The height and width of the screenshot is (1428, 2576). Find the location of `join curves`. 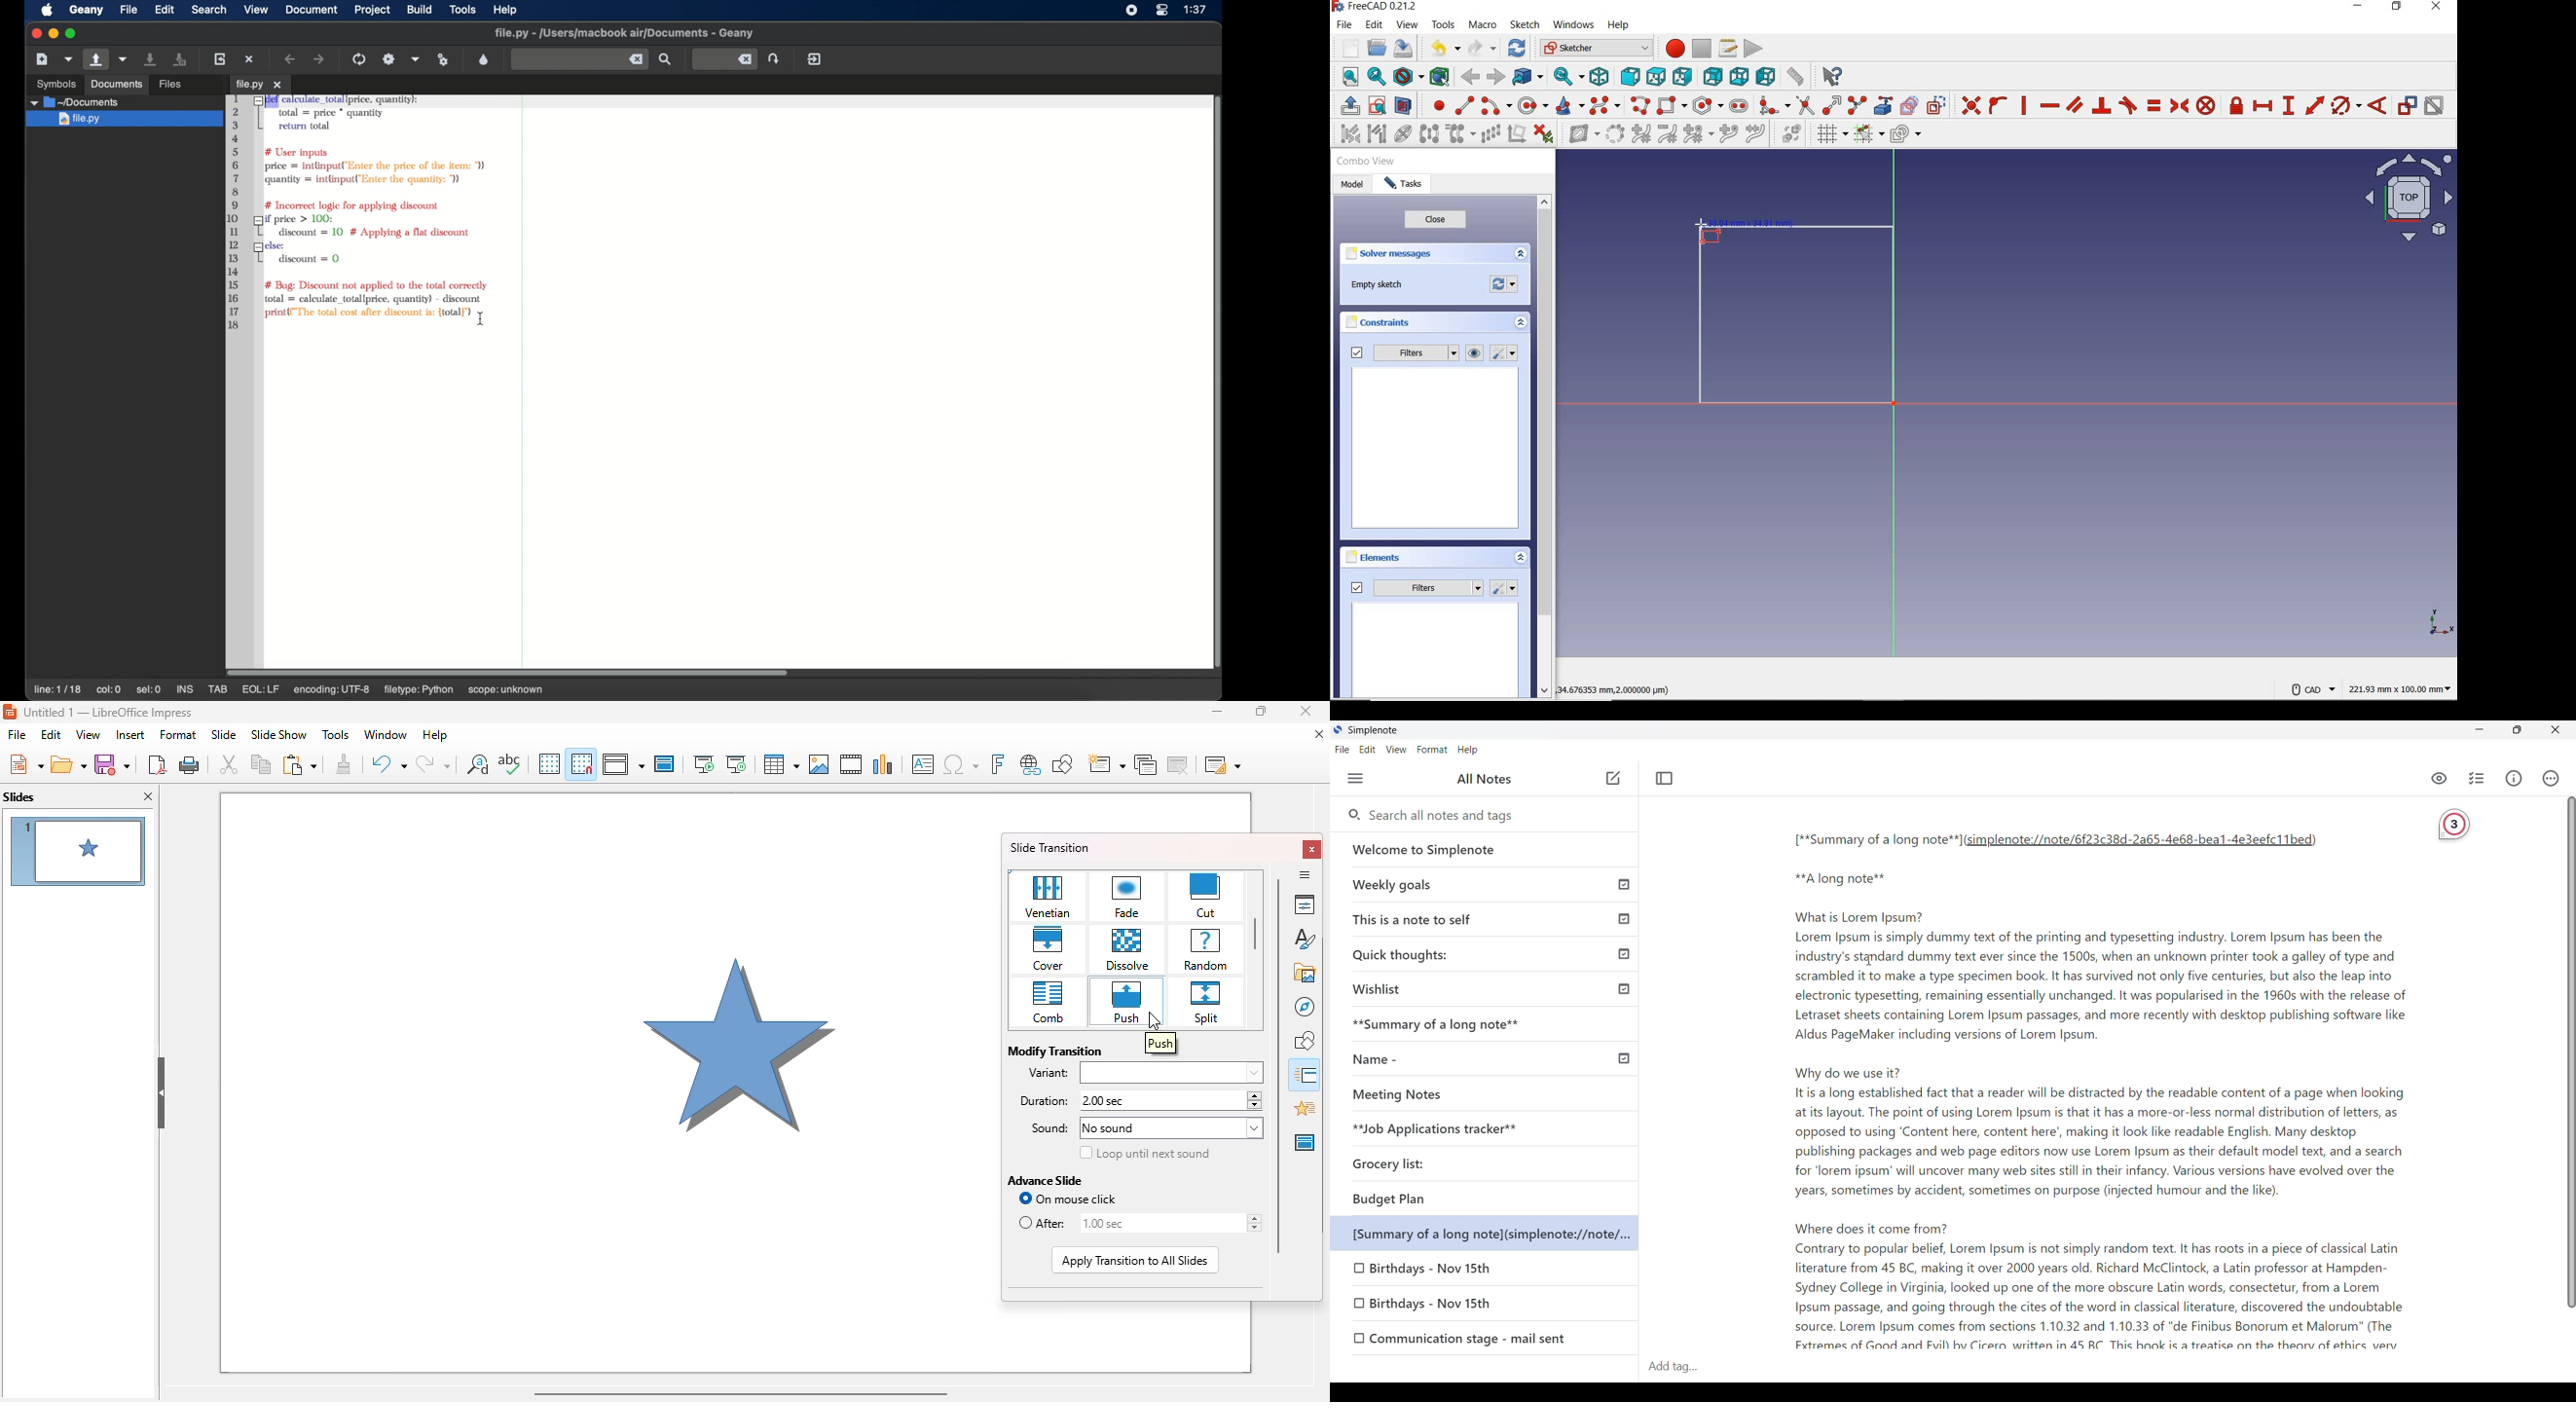

join curves is located at coordinates (1756, 135).